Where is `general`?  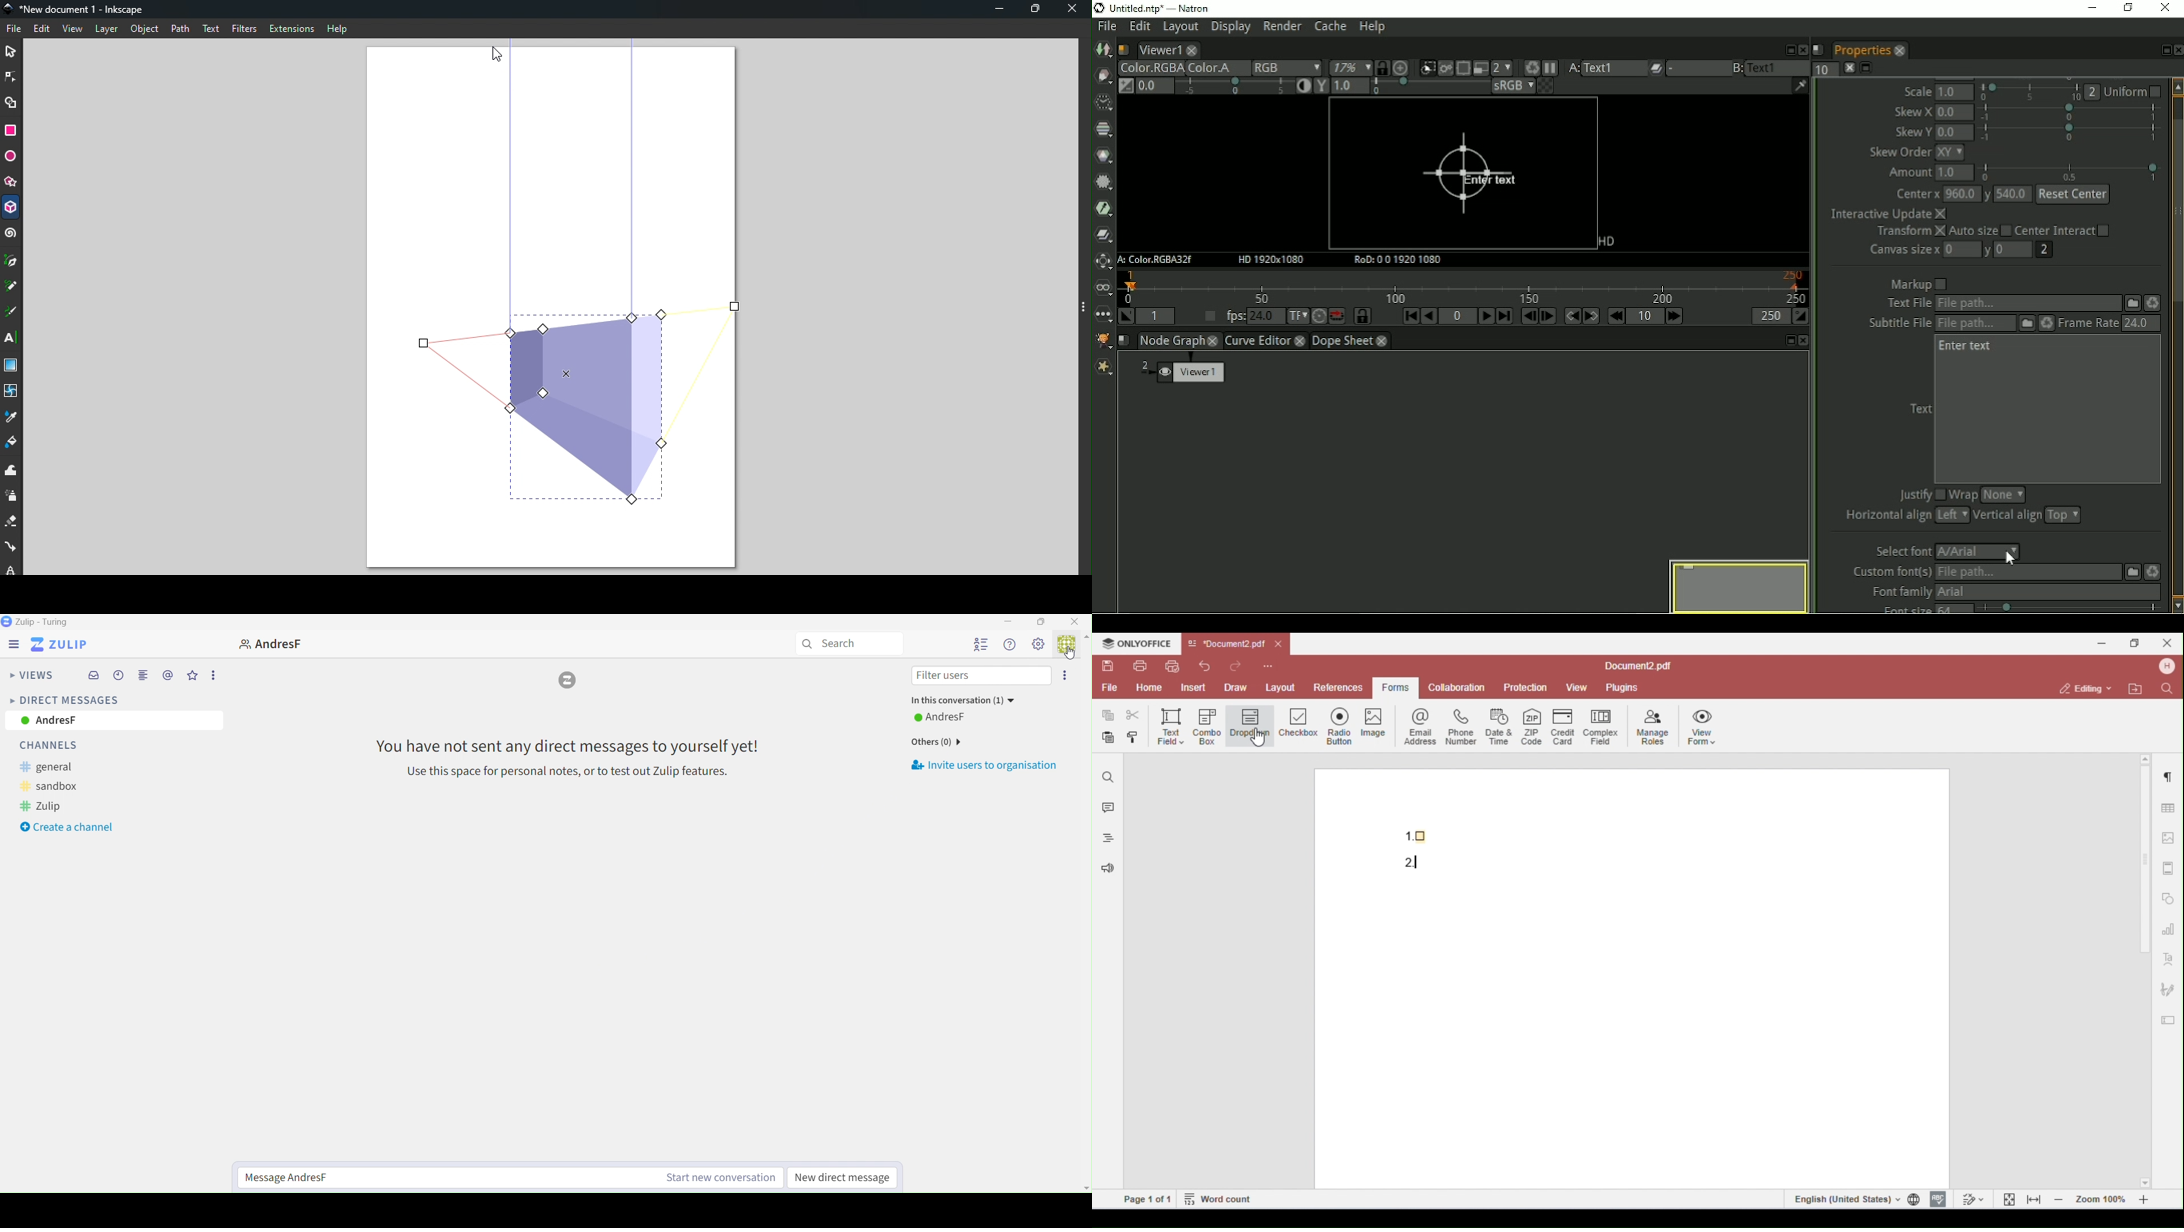 general is located at coordinates (55, 768).